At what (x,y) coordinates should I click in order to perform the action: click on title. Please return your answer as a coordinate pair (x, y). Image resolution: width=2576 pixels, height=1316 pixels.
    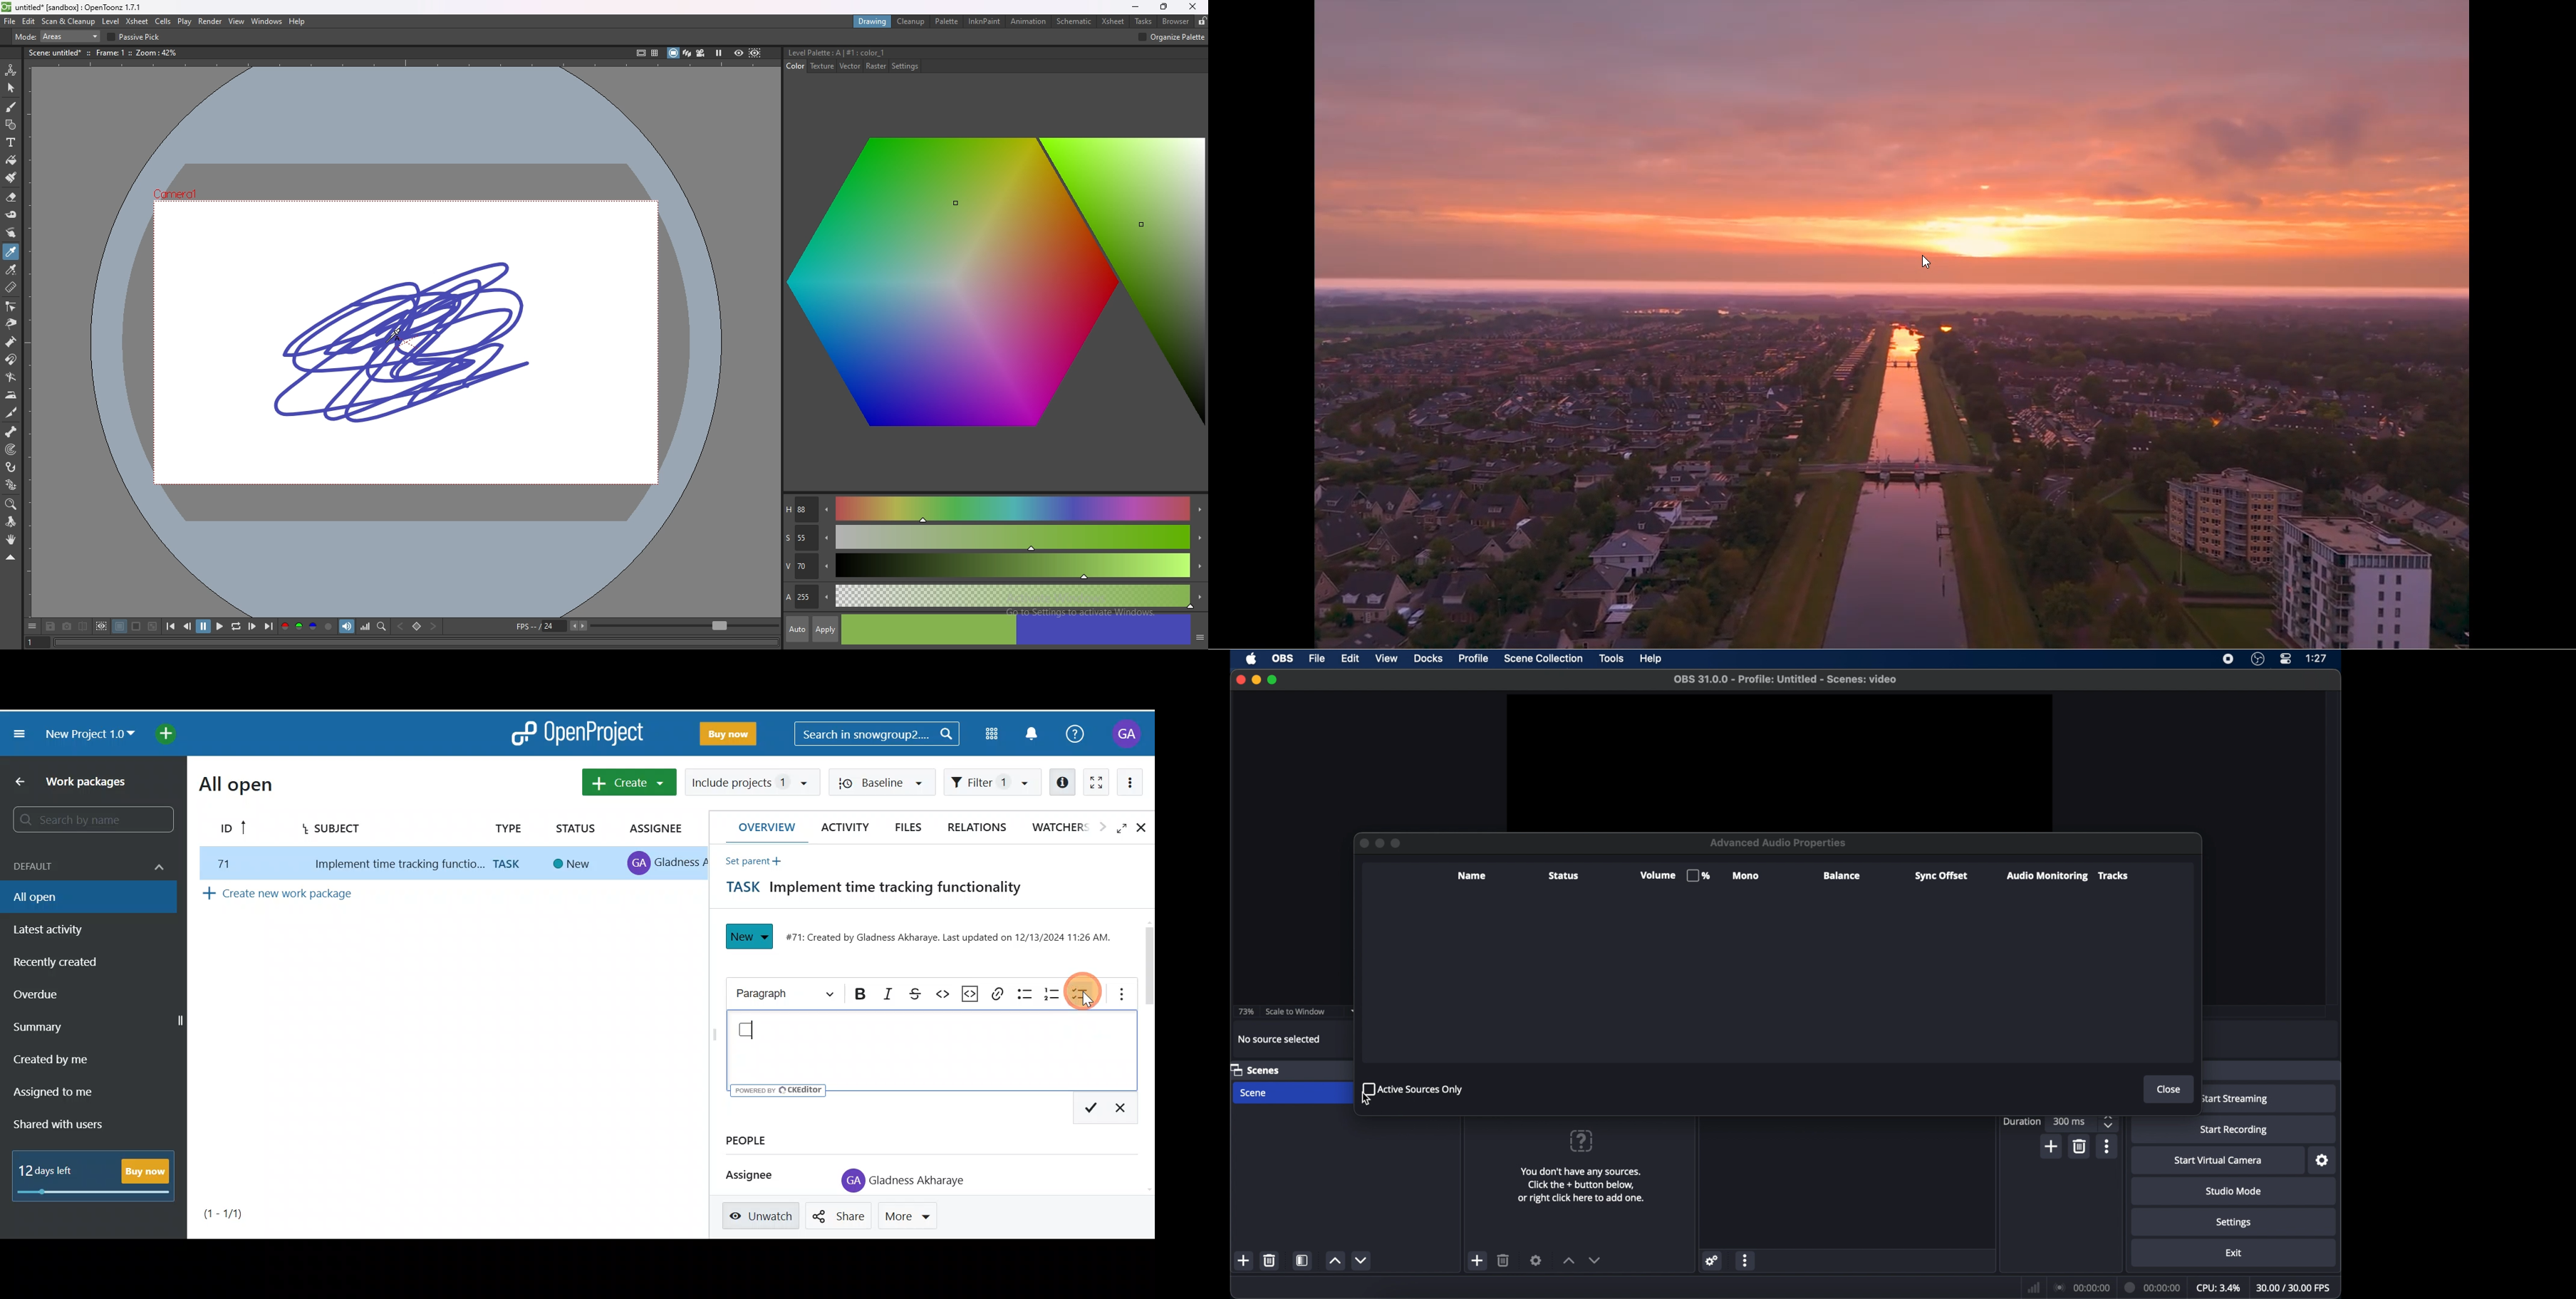
    Looking at the image, I should click on (72, 6).